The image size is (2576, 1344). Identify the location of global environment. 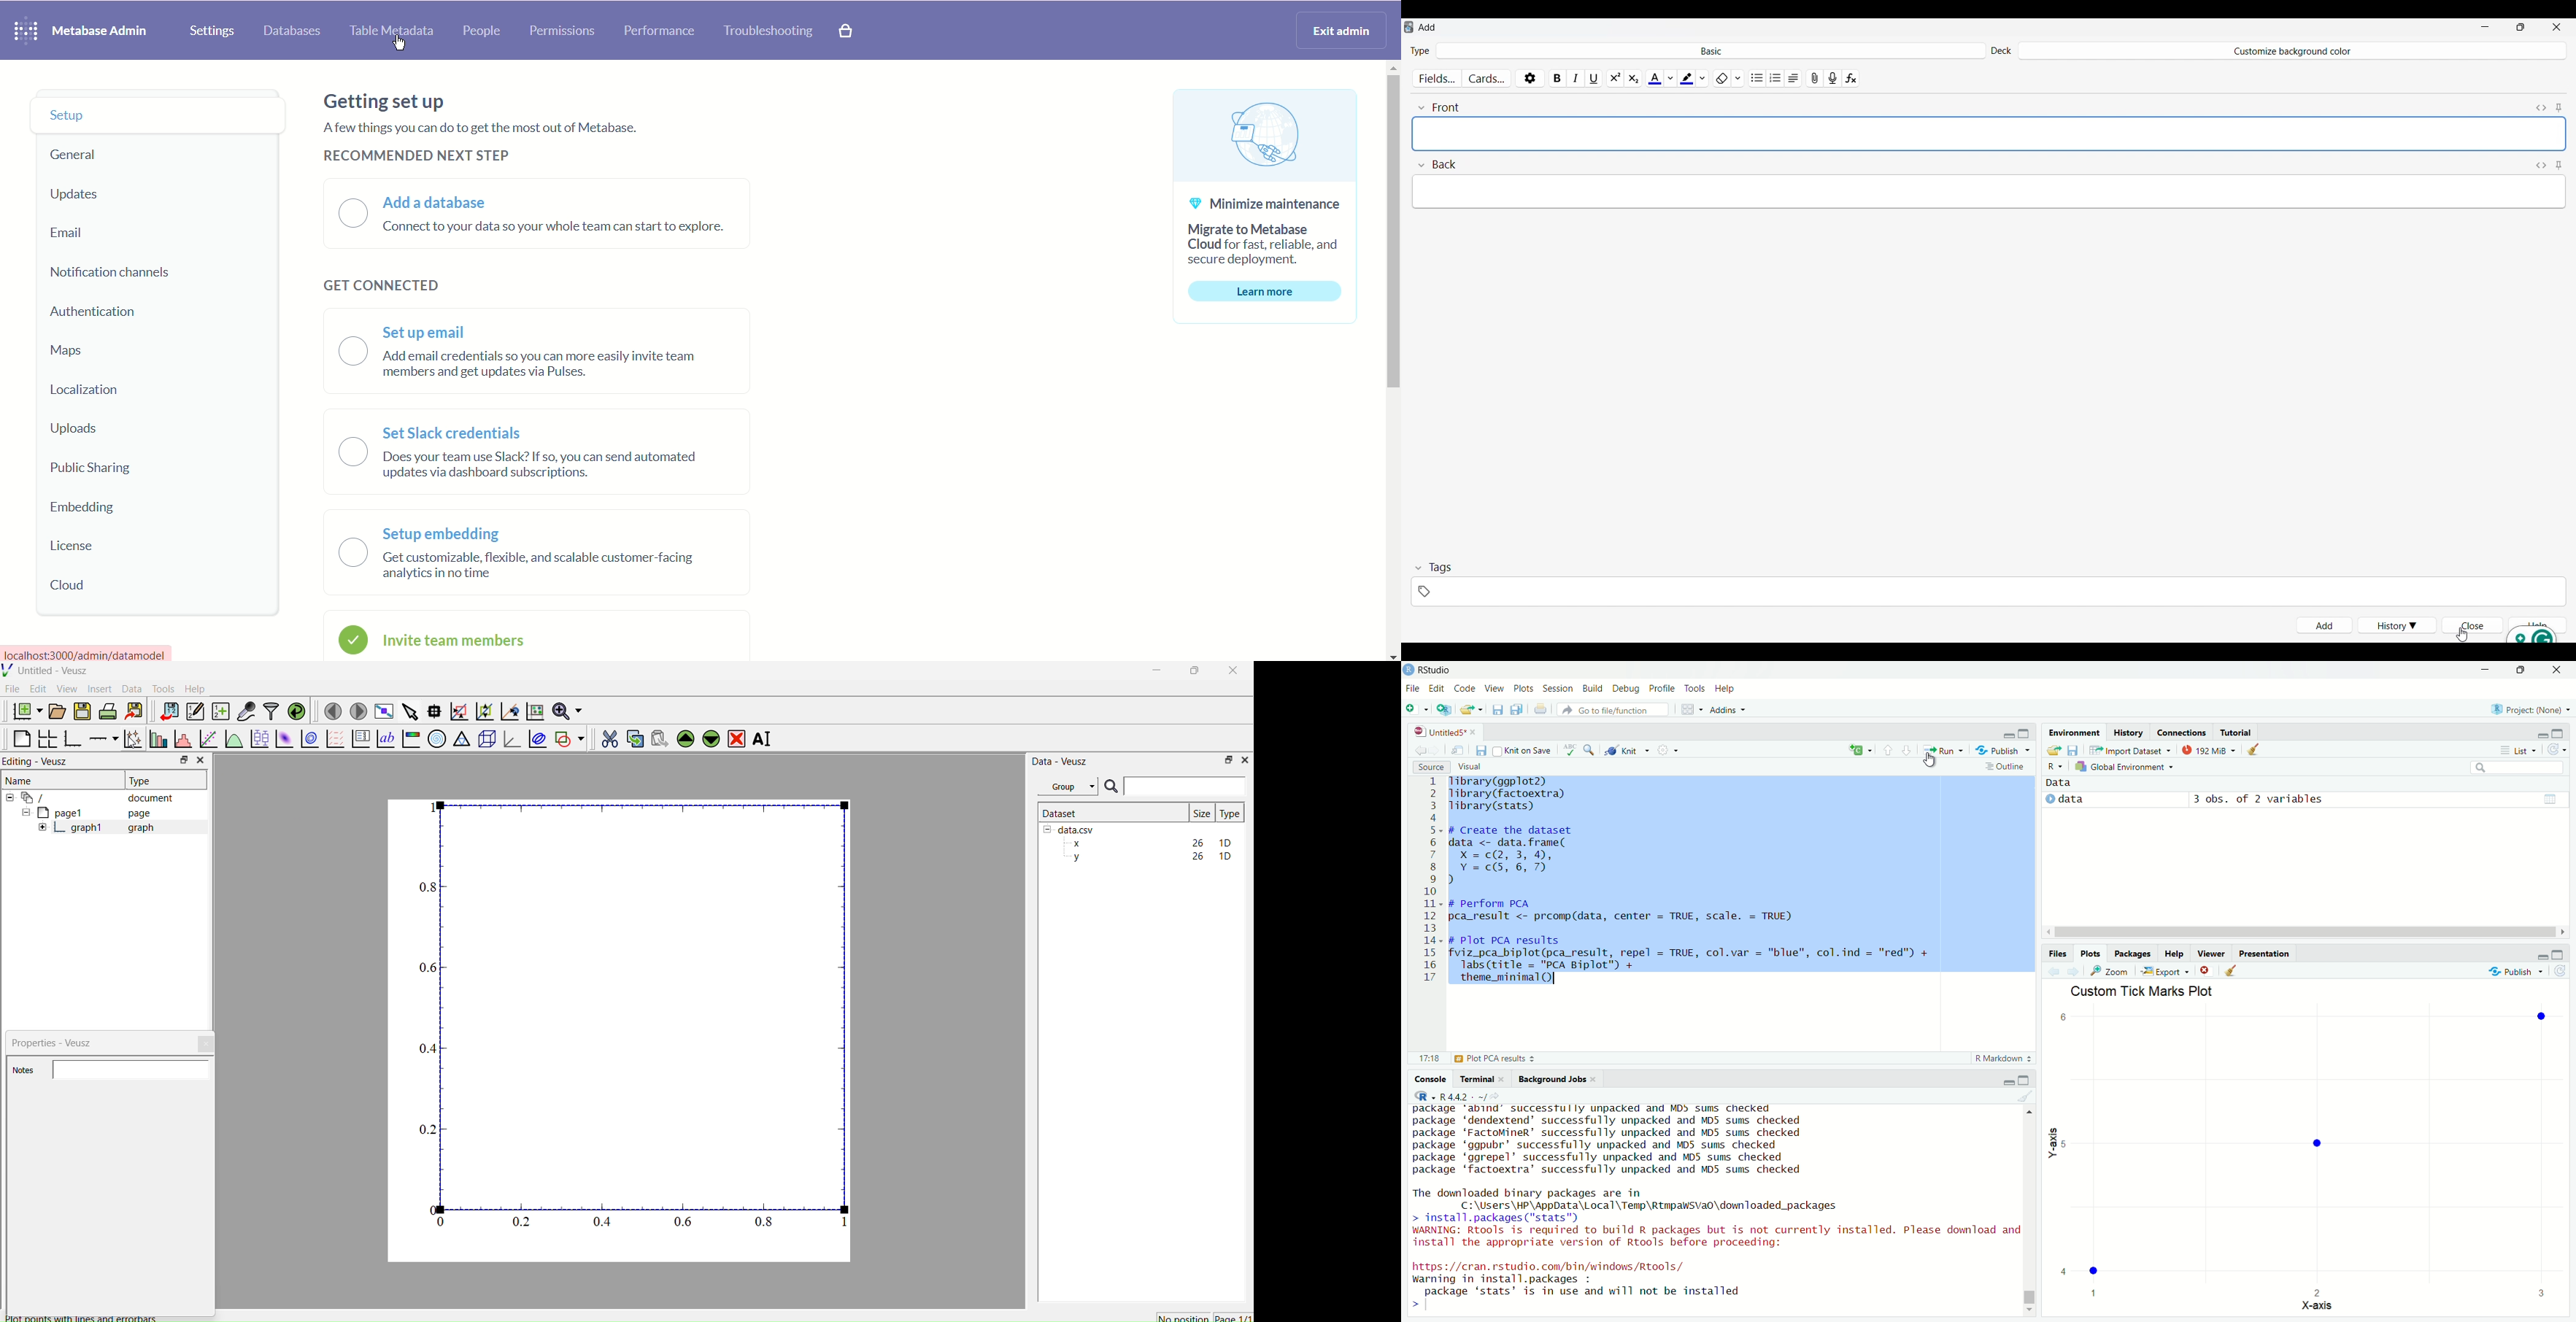
(2127, 767).